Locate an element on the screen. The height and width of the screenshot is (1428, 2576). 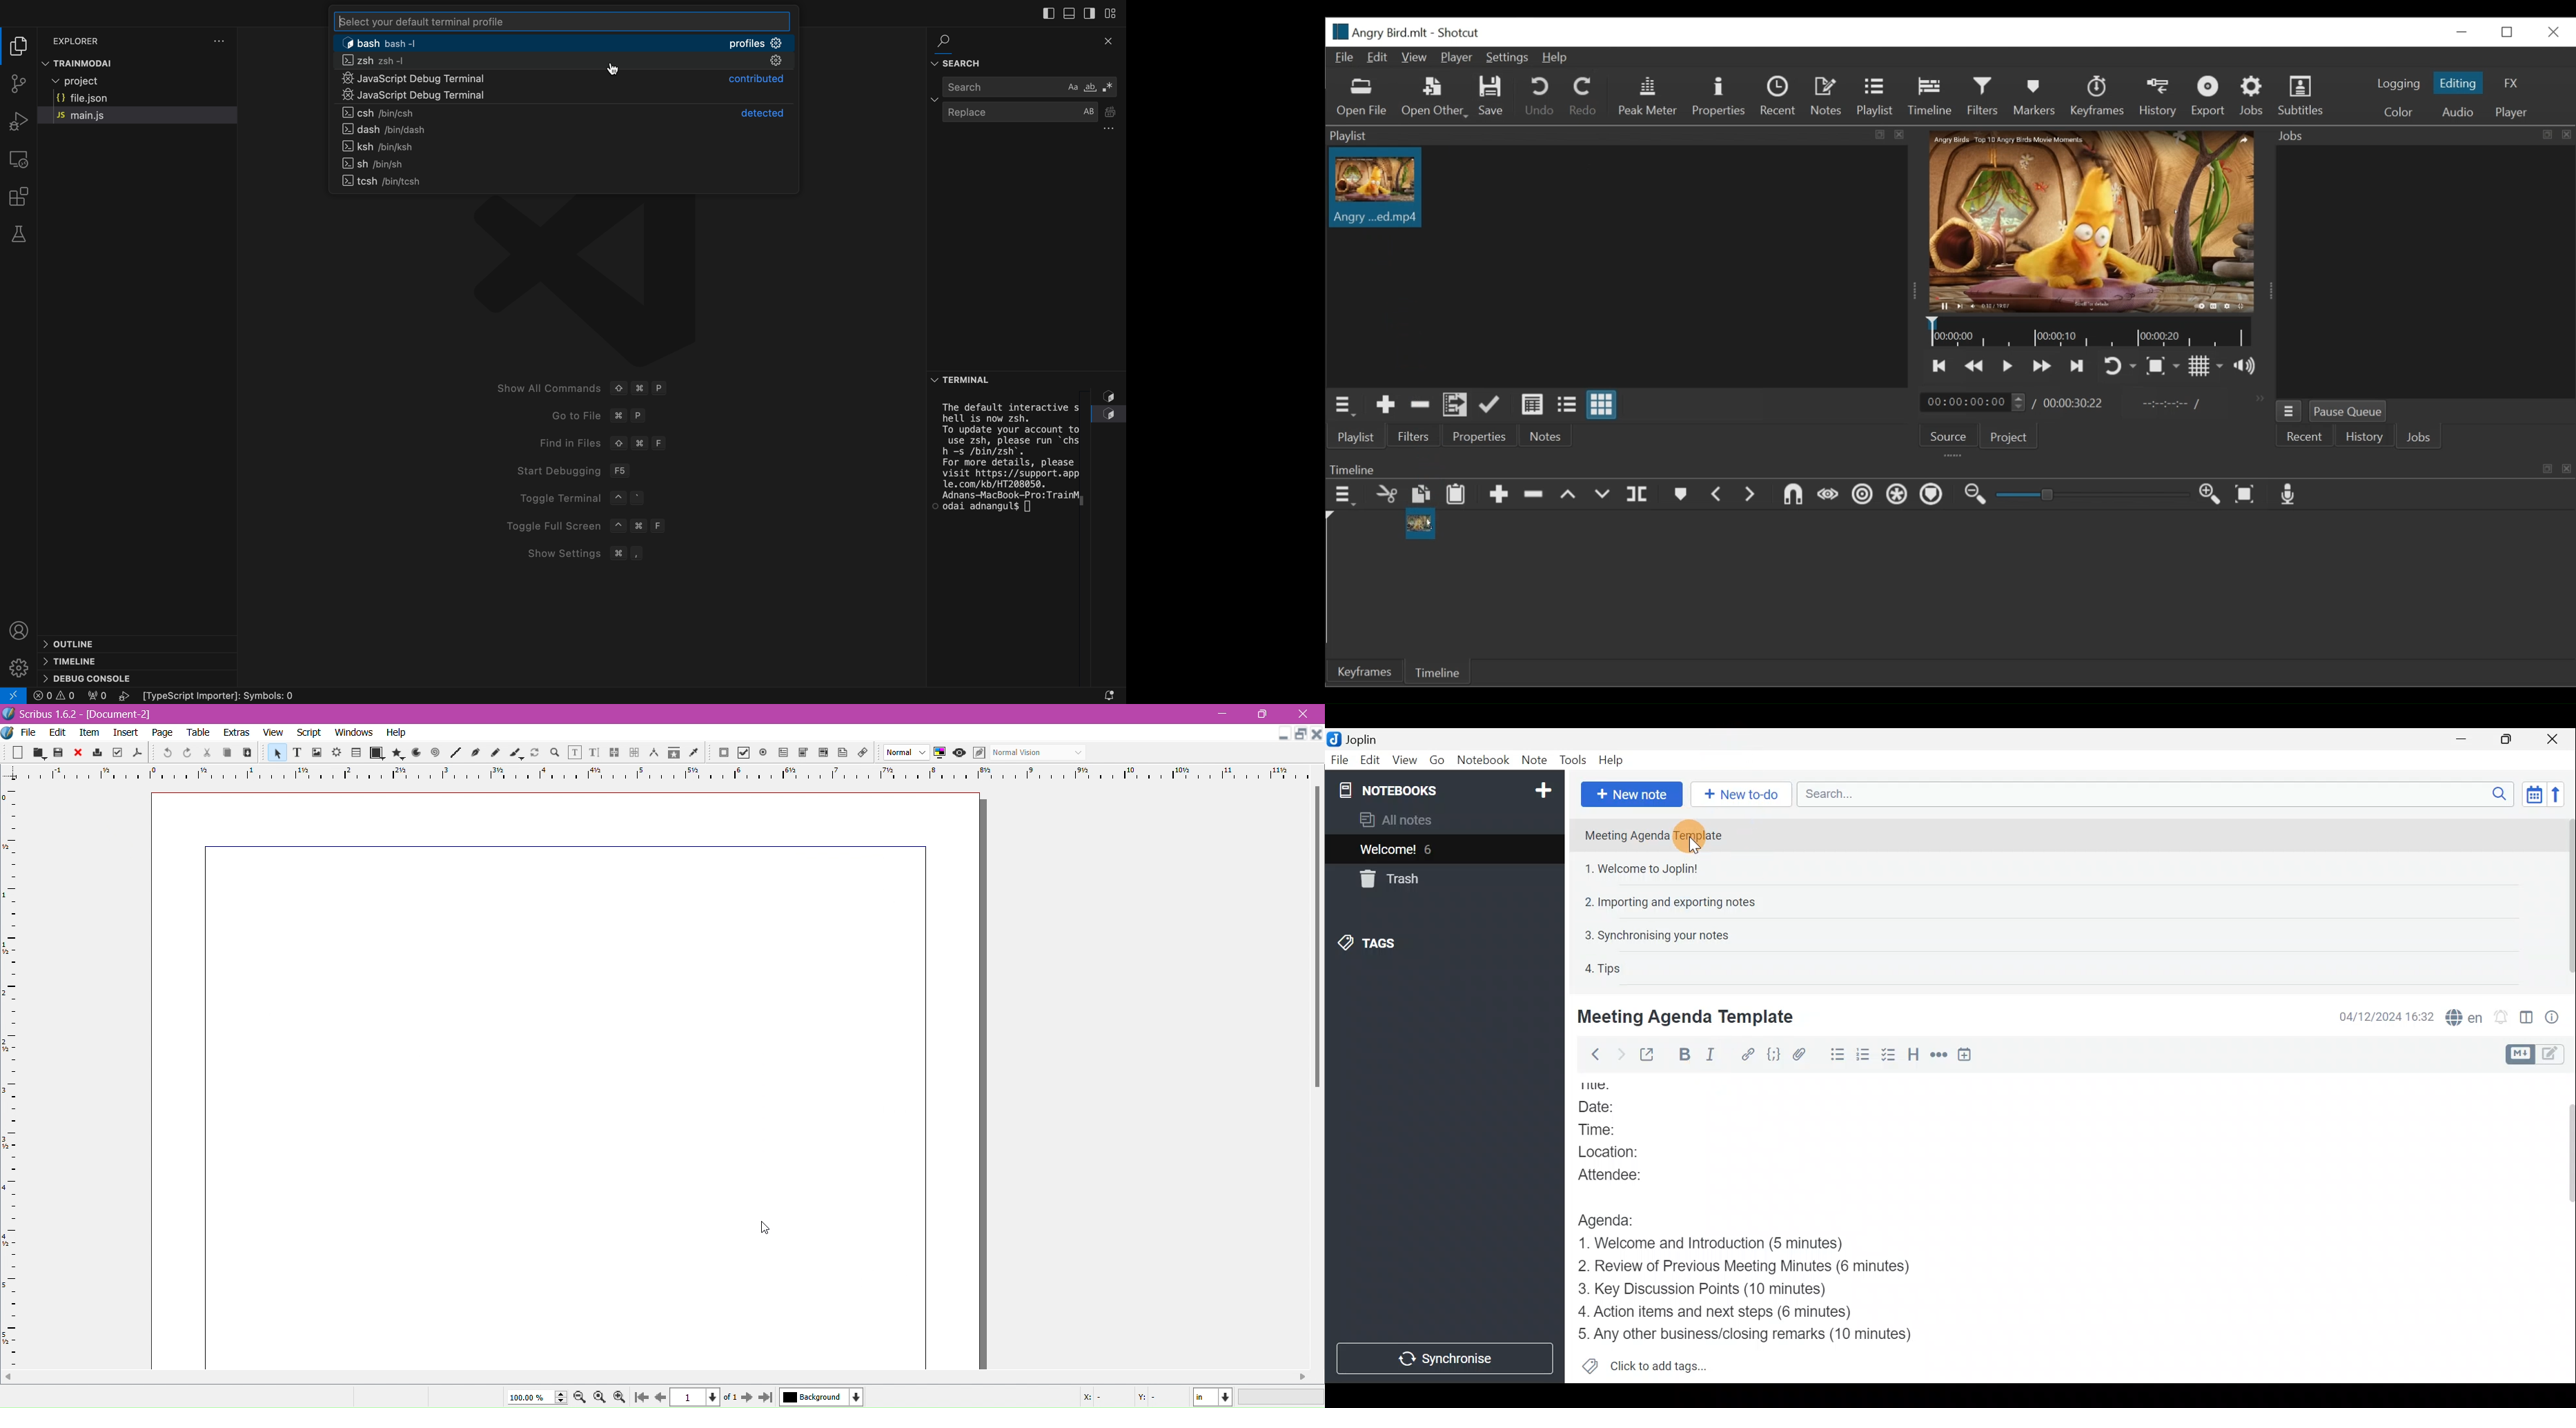
Meeting Agenda Template is located at coordinates (1659, 835).